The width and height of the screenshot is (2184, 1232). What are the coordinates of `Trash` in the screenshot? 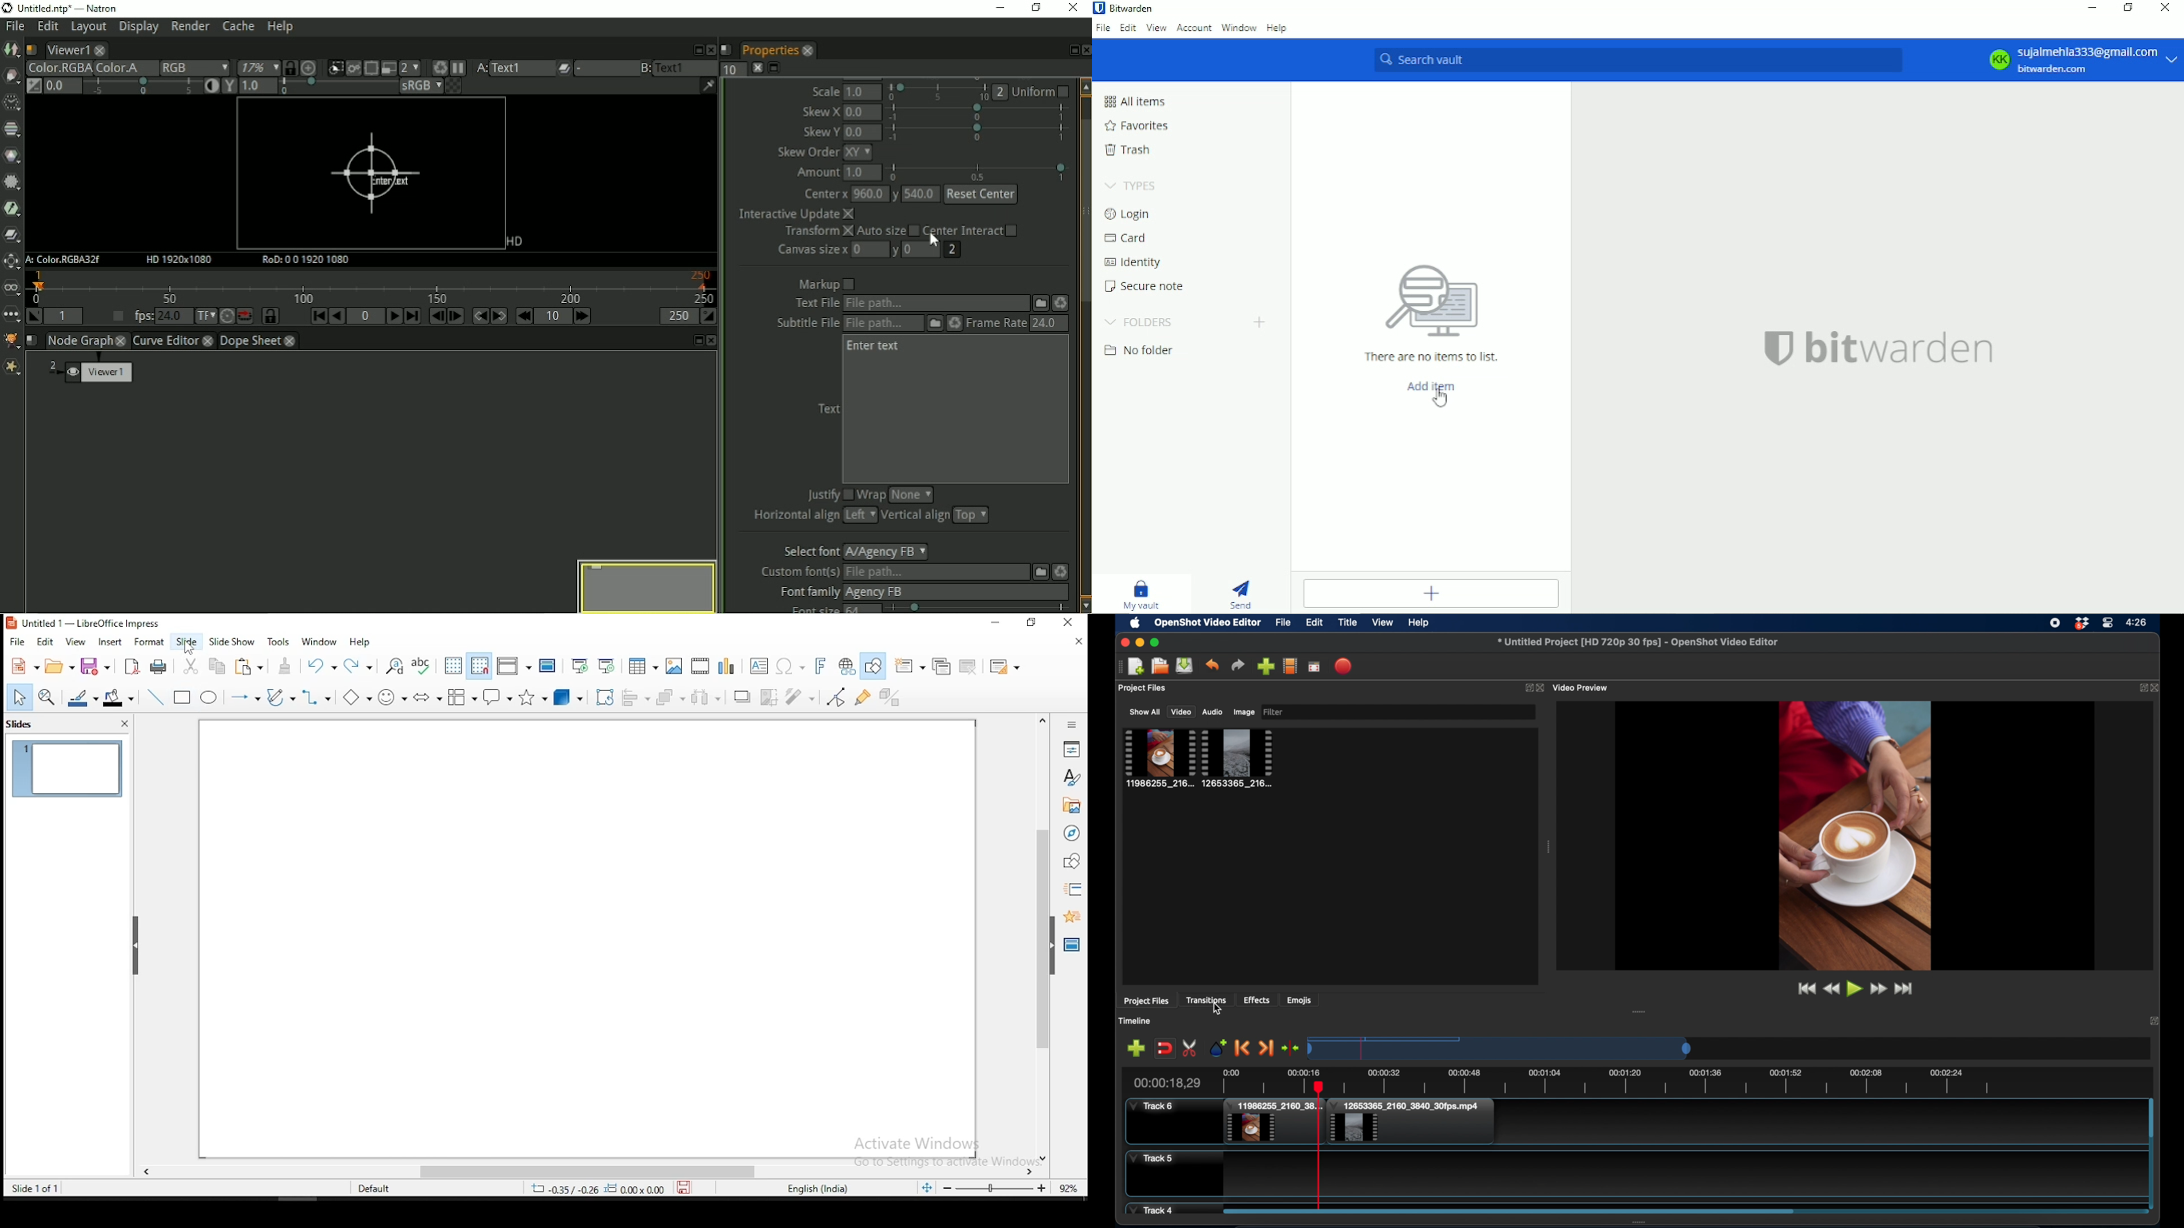 It's located at (1130, 150).